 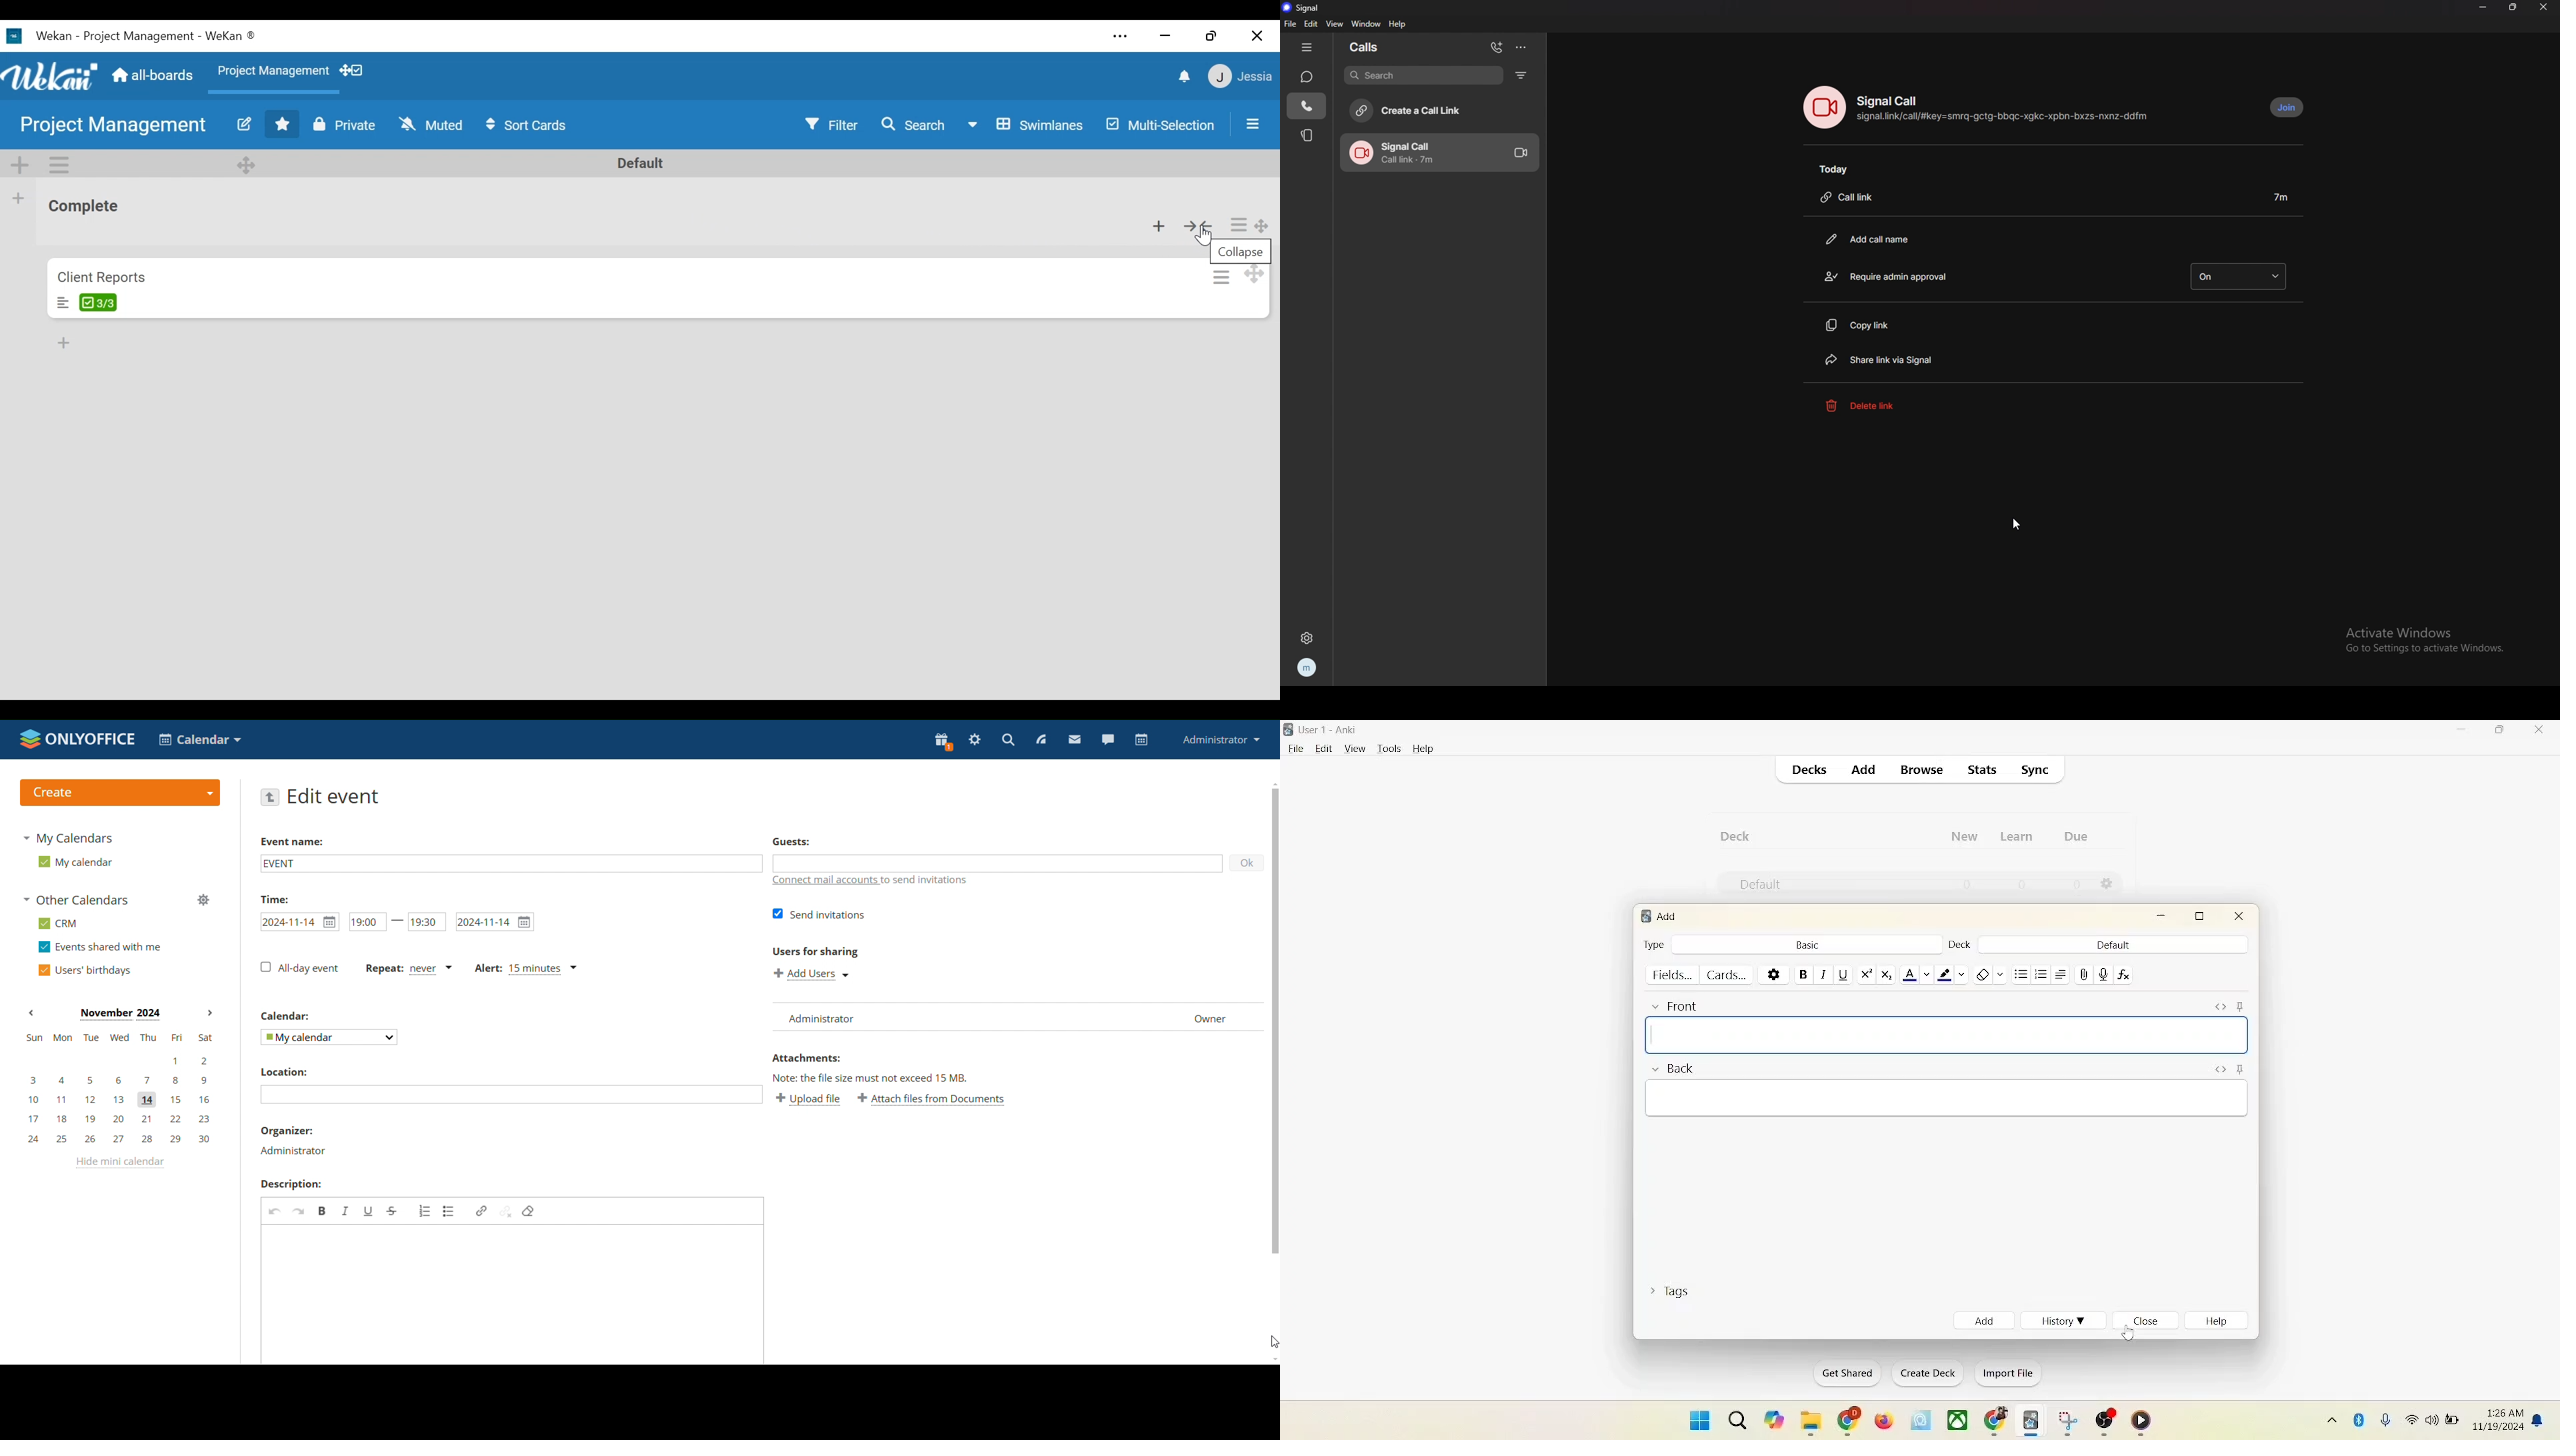 What do you see at coordinates (2021, 972) in the screenshot?
I see `unordered list` at bounding box center [2021, 972].